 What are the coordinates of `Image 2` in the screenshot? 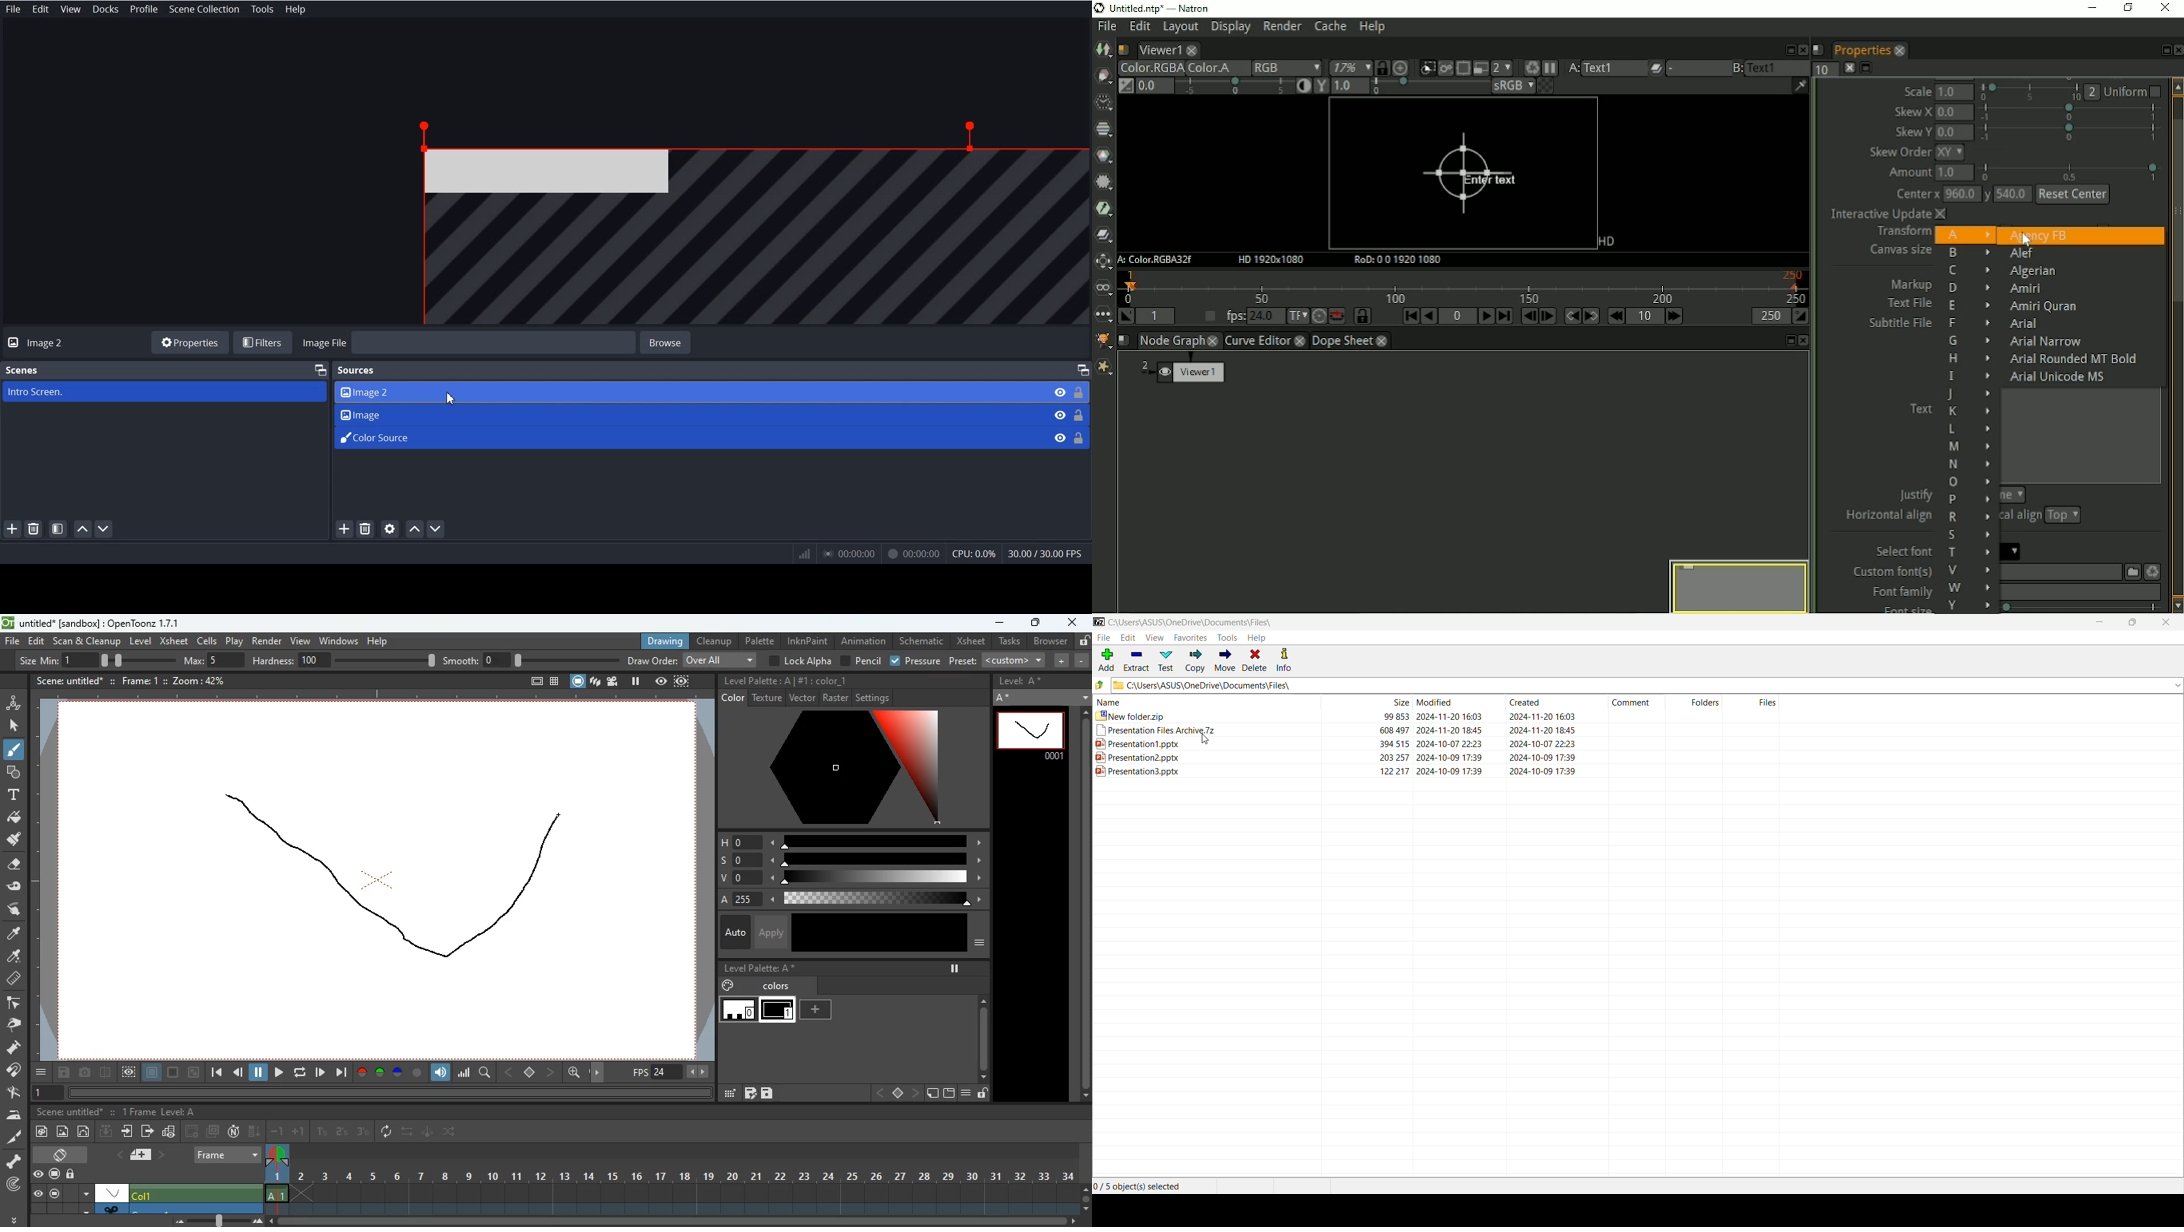 It's located at (49, 343).